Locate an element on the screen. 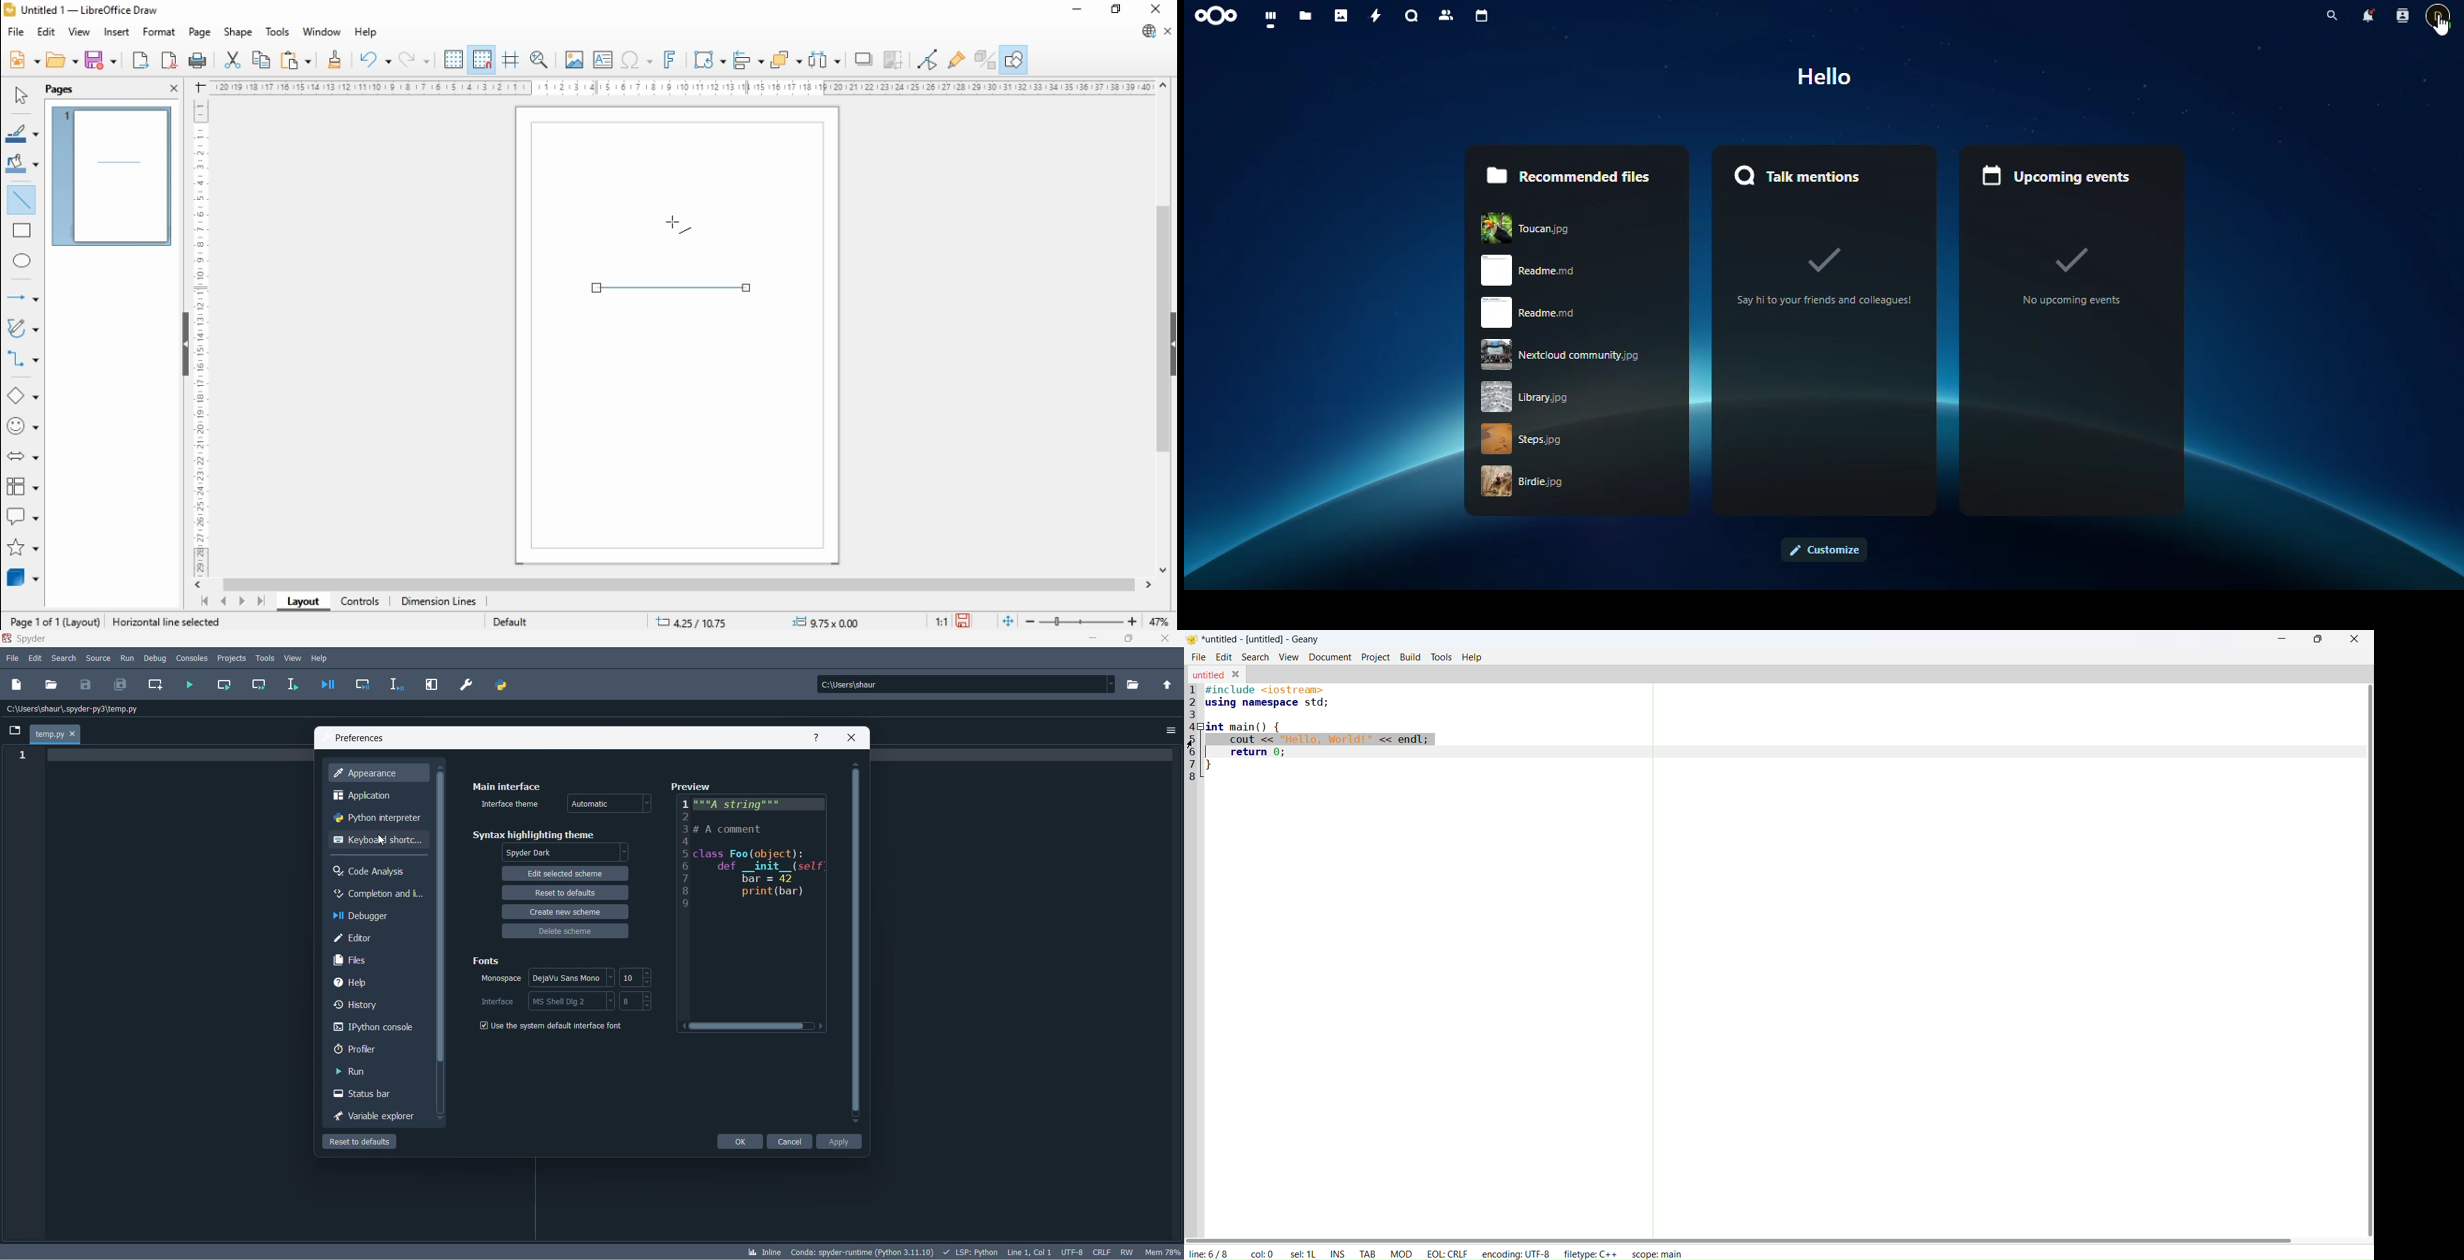  edit selected theme is located at coordinates (565, 873).